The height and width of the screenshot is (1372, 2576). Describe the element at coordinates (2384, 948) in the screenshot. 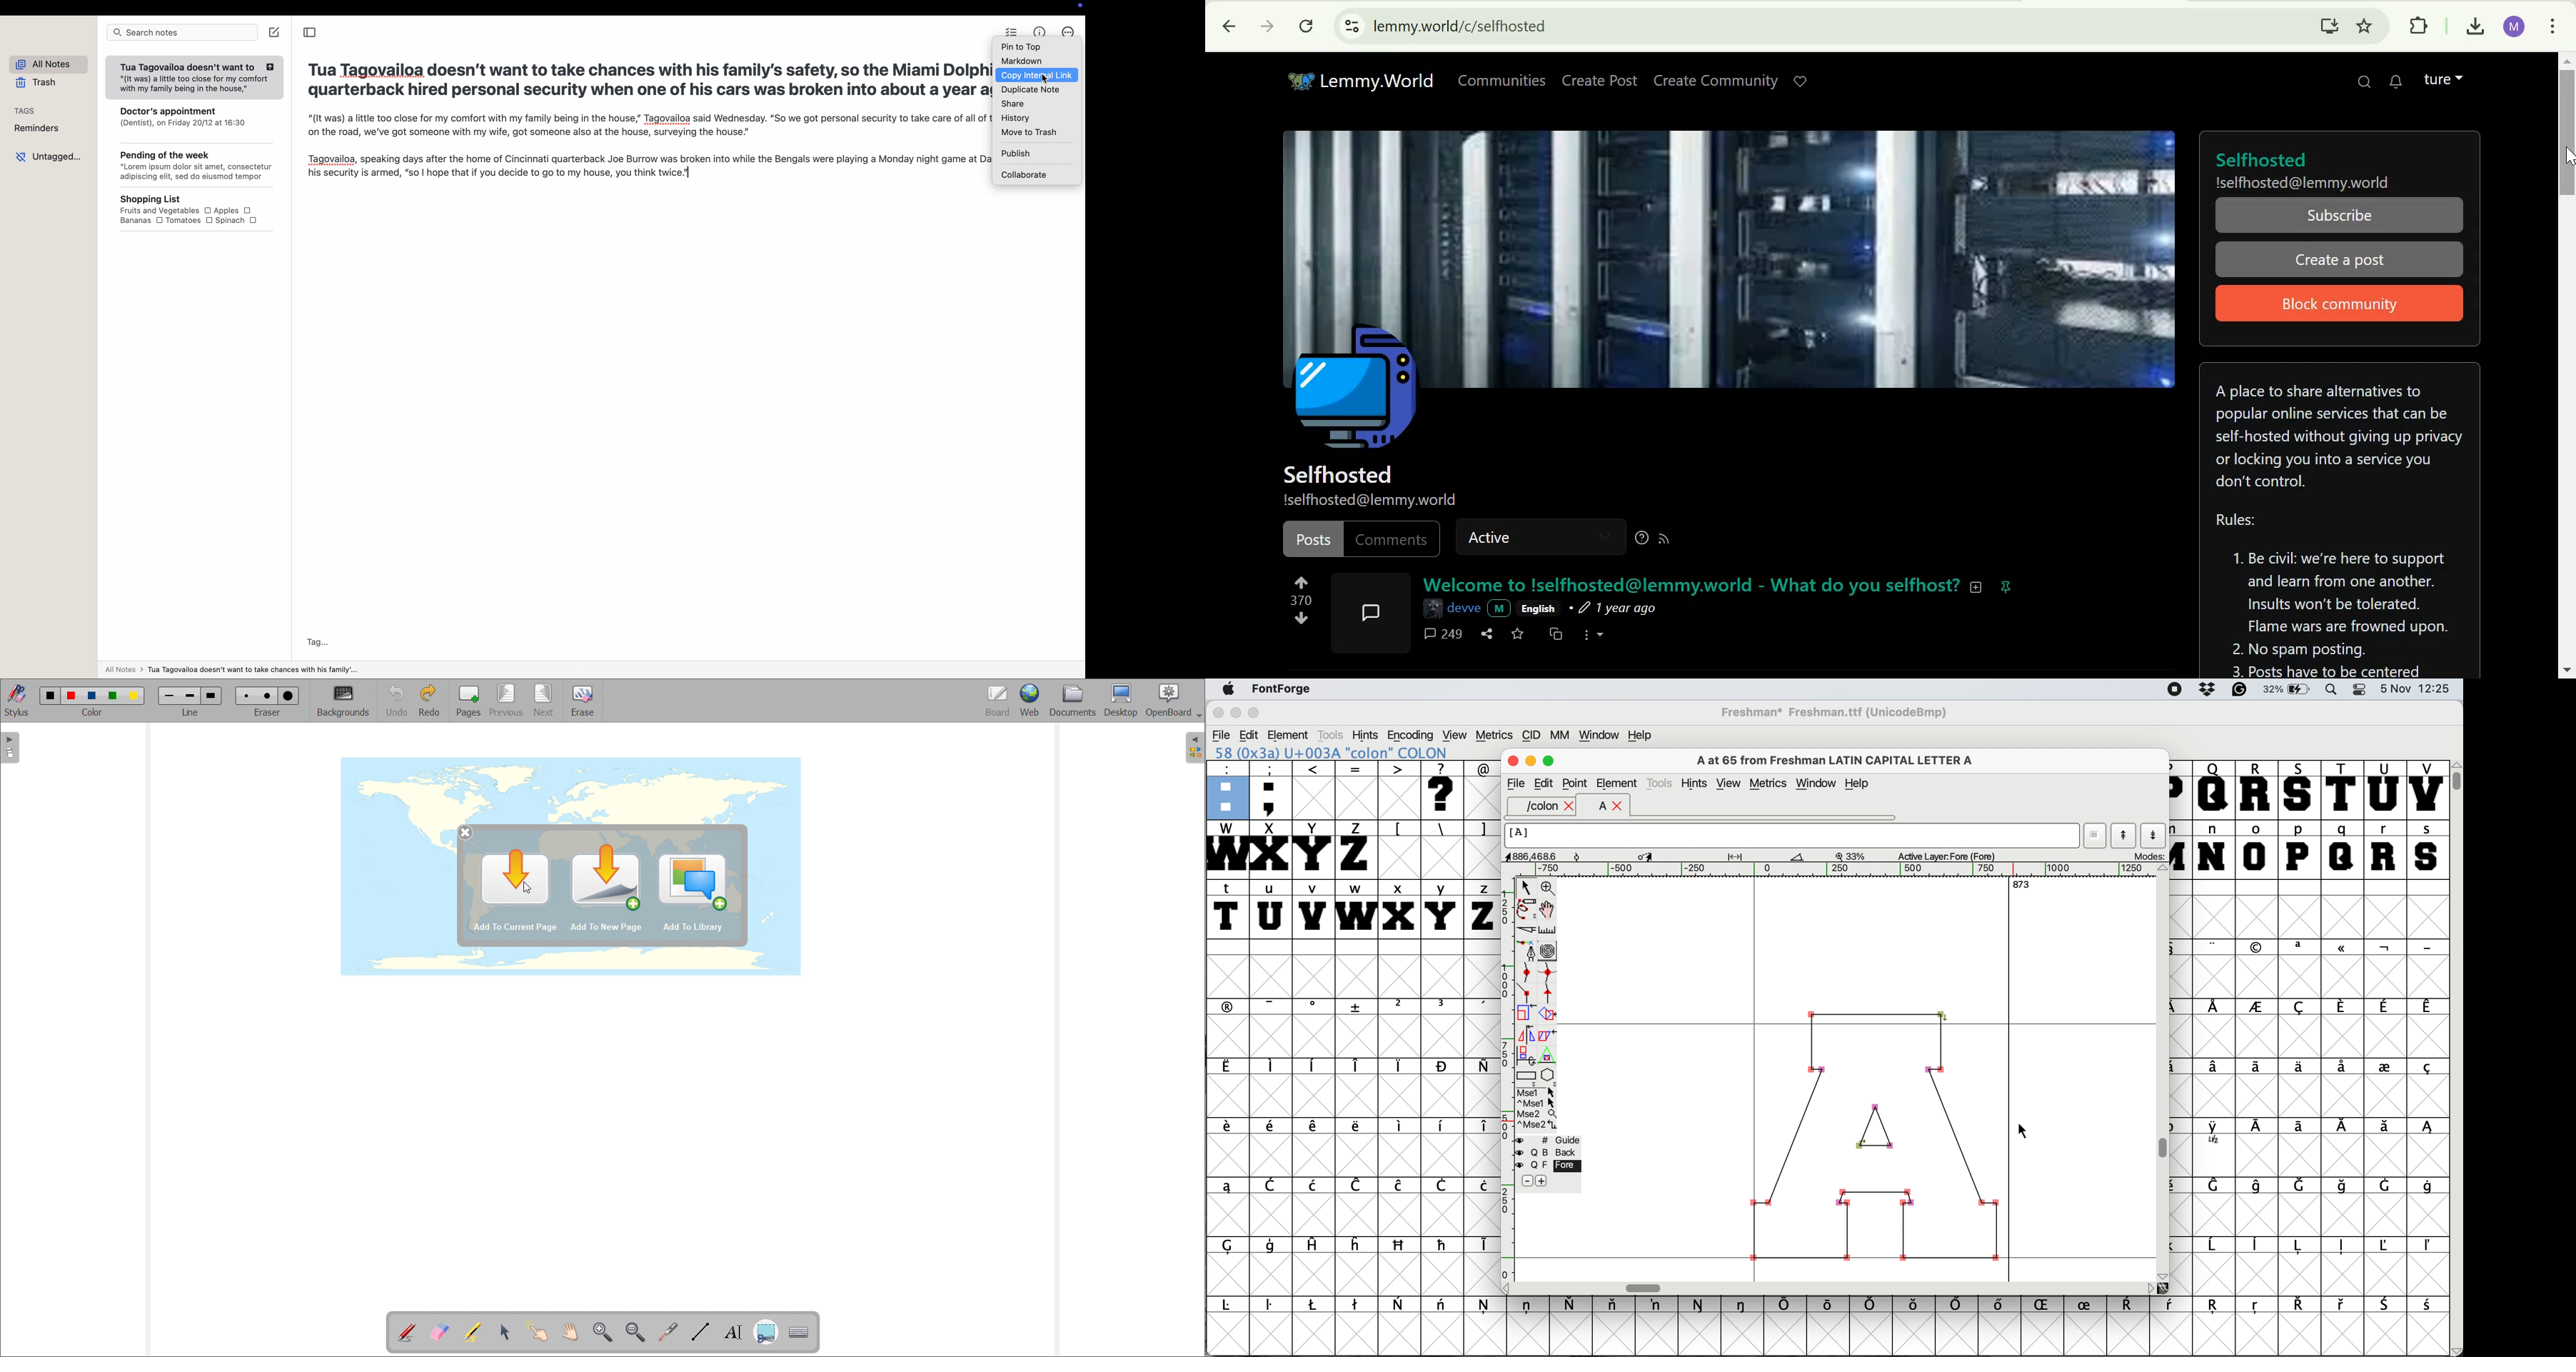

I see `symbol` at that location.